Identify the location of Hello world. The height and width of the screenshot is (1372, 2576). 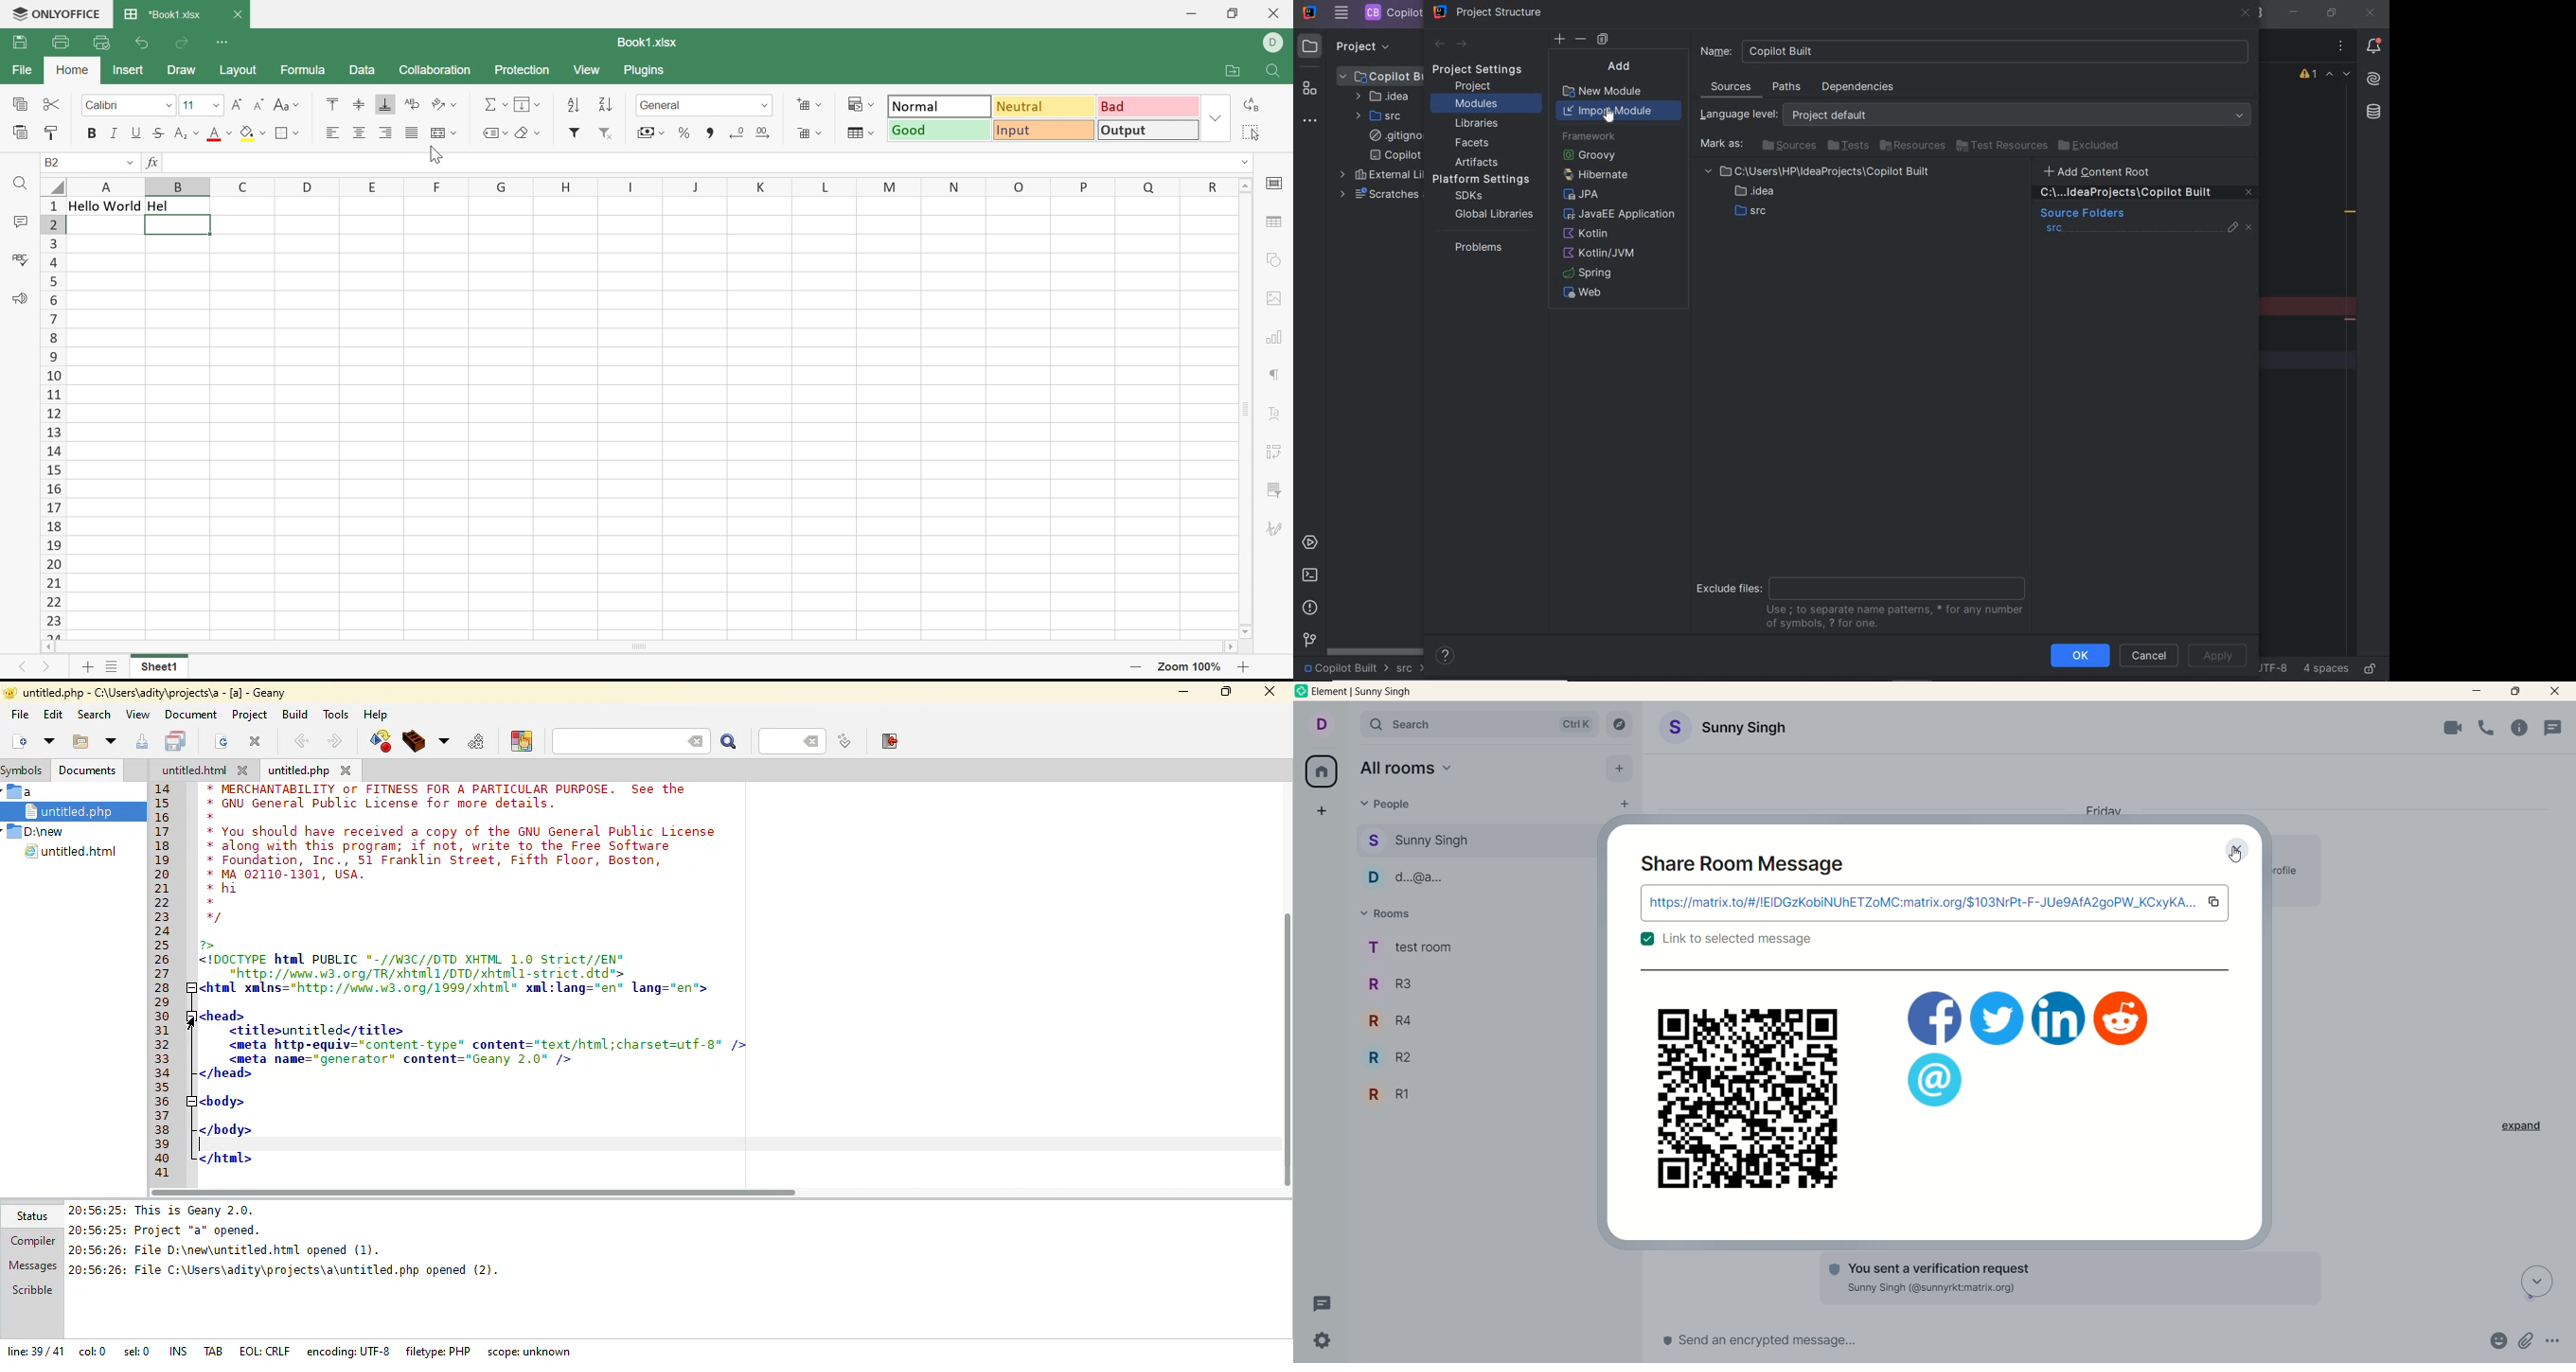
(176, 226).